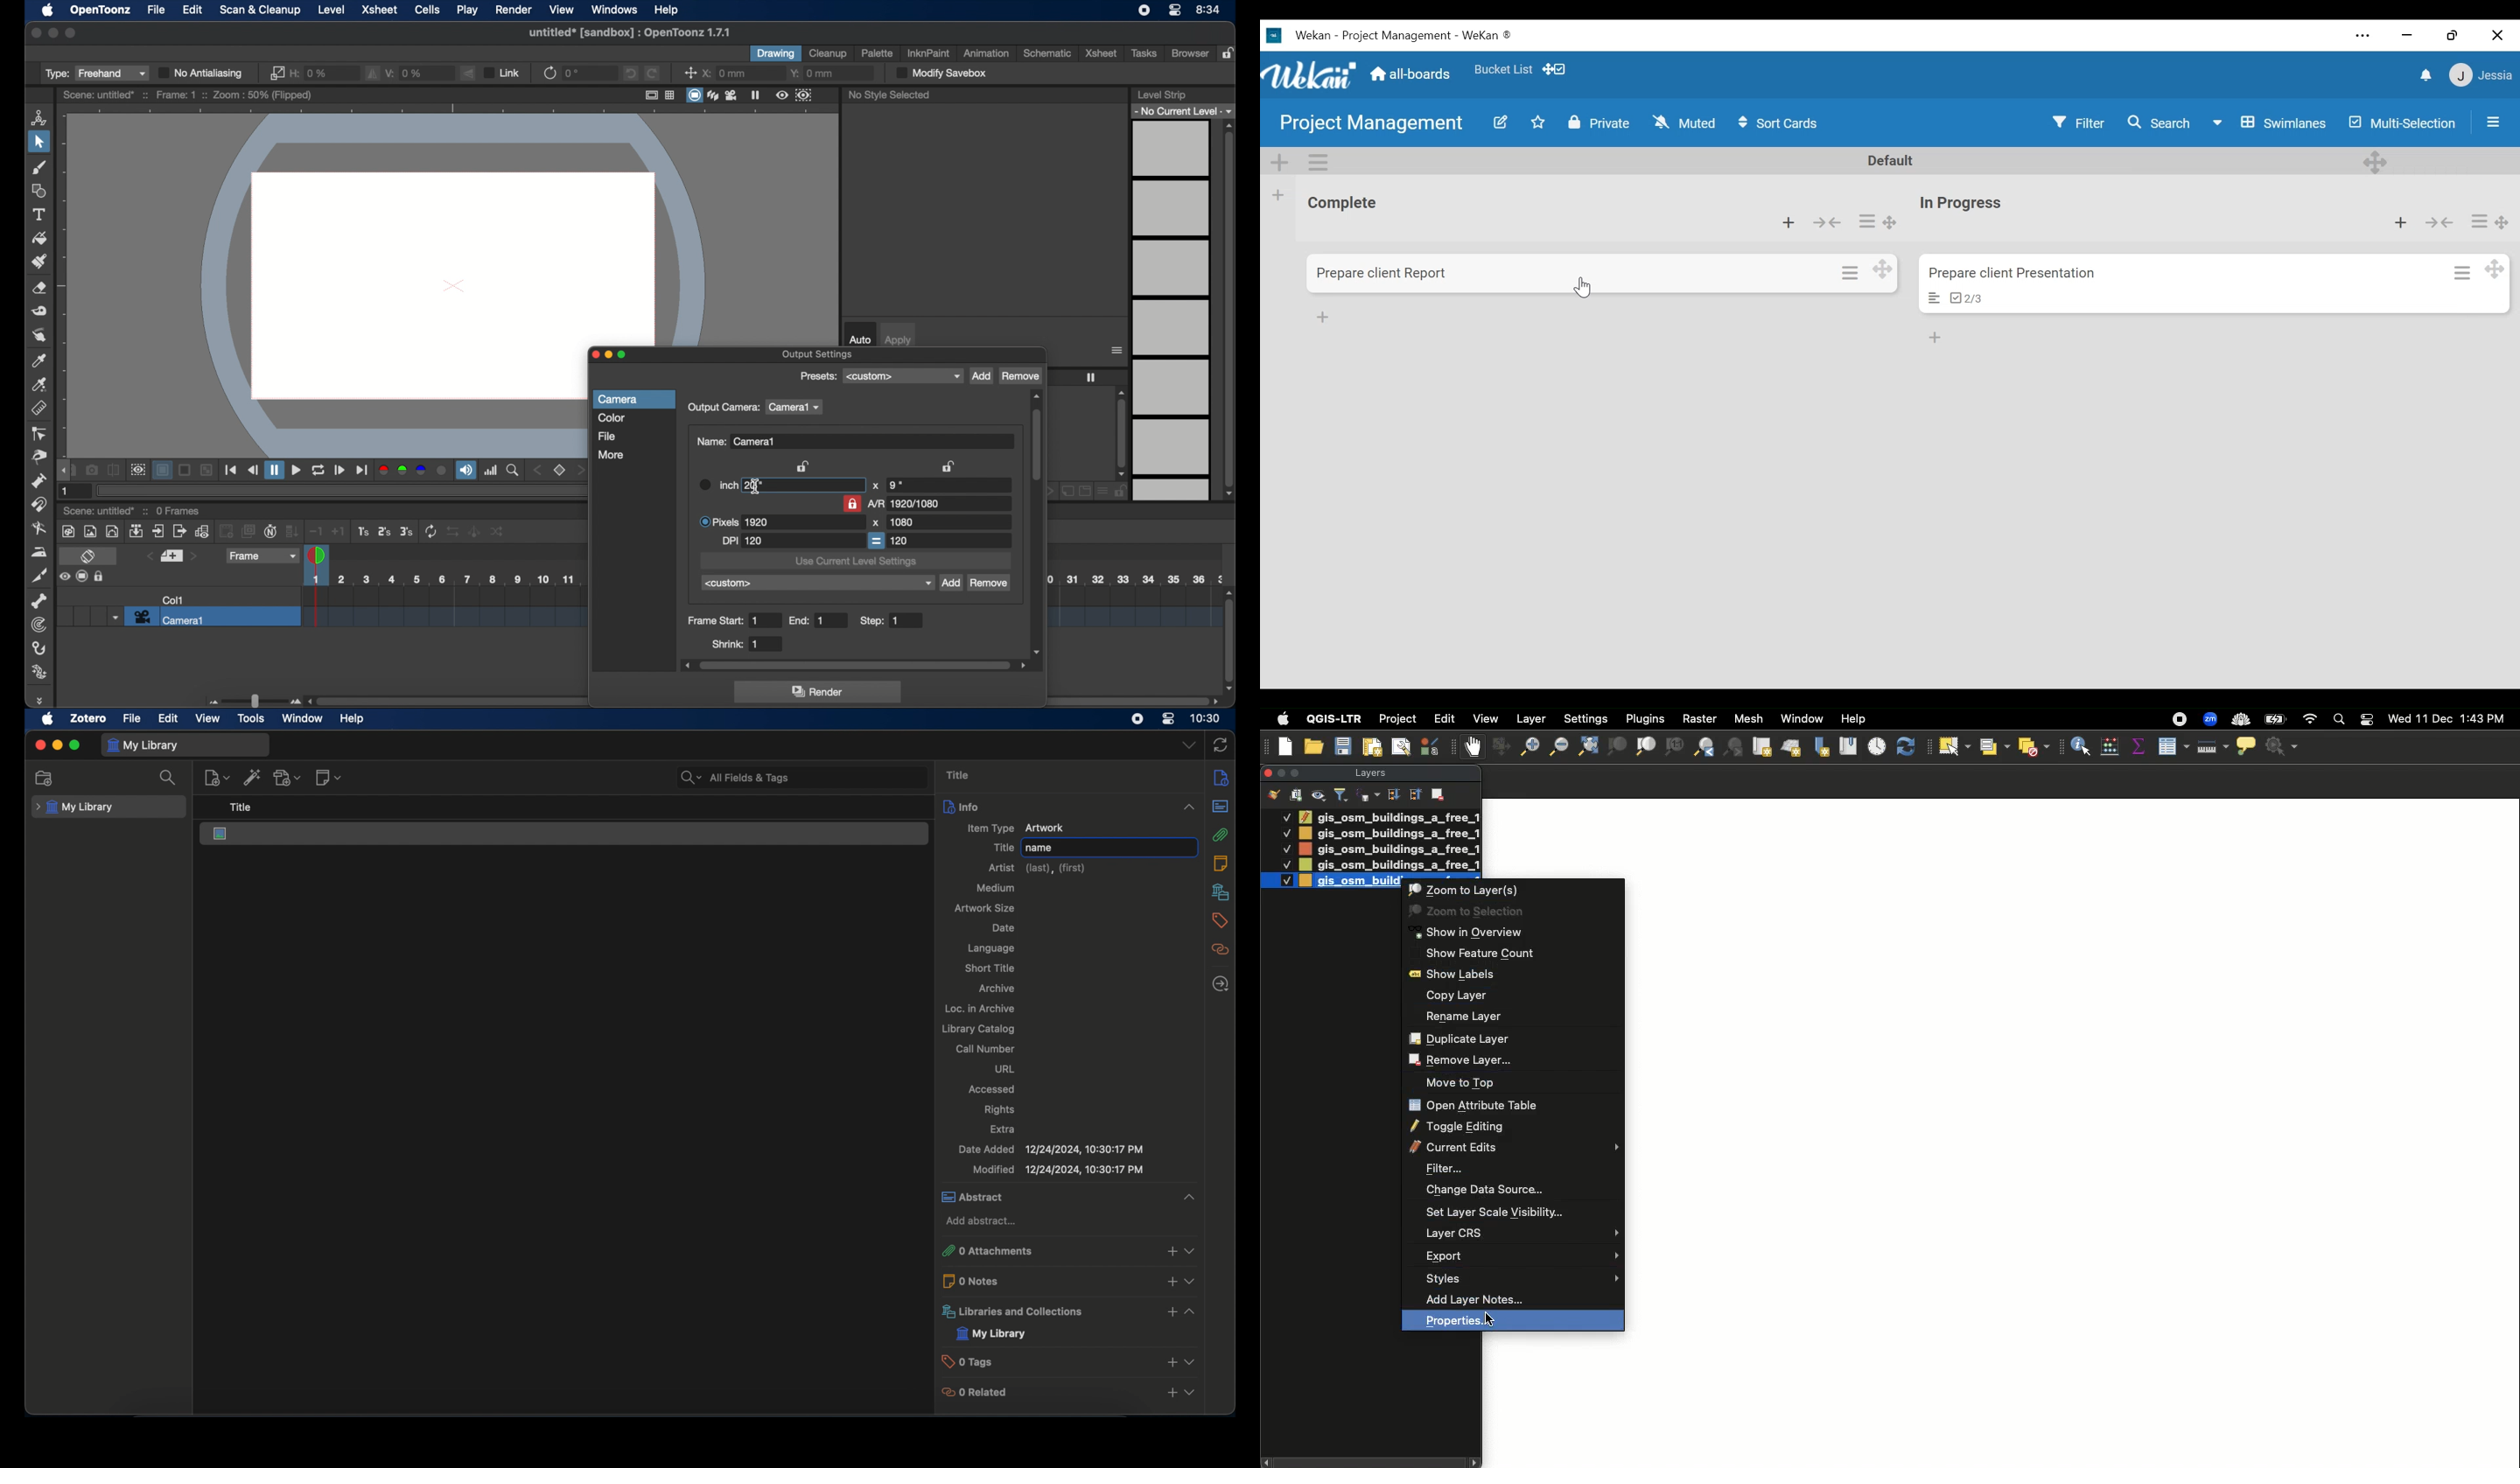 This screenshot has height=1484, width=2520. Describe the element at coordinates (1586, 288) in the screenshot. I see `Cursor` at that location.